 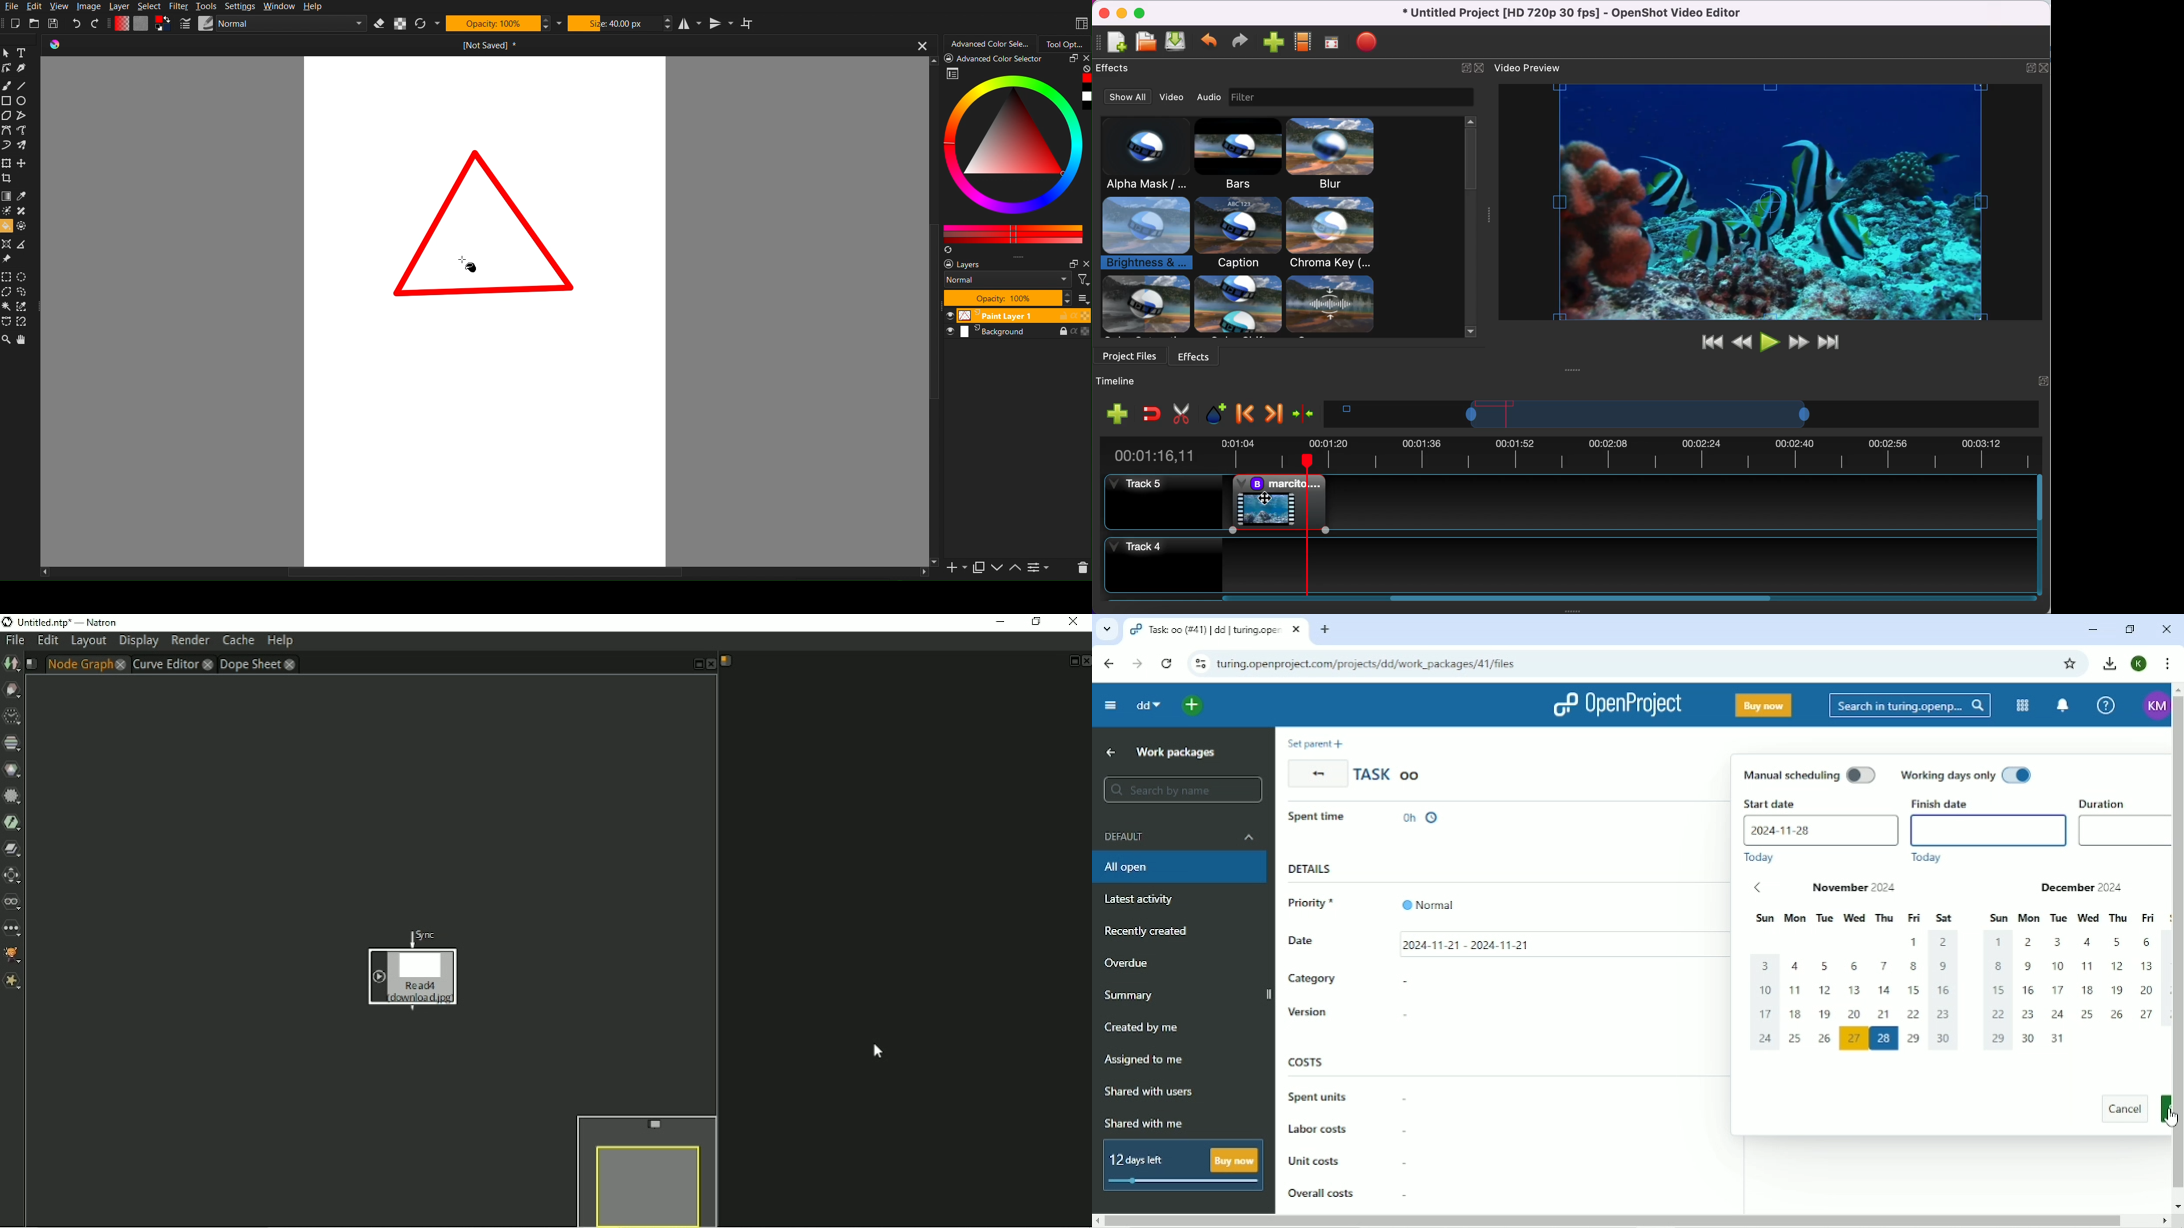 I want to click on Opacity: 100%, so click(x=492, y=23).